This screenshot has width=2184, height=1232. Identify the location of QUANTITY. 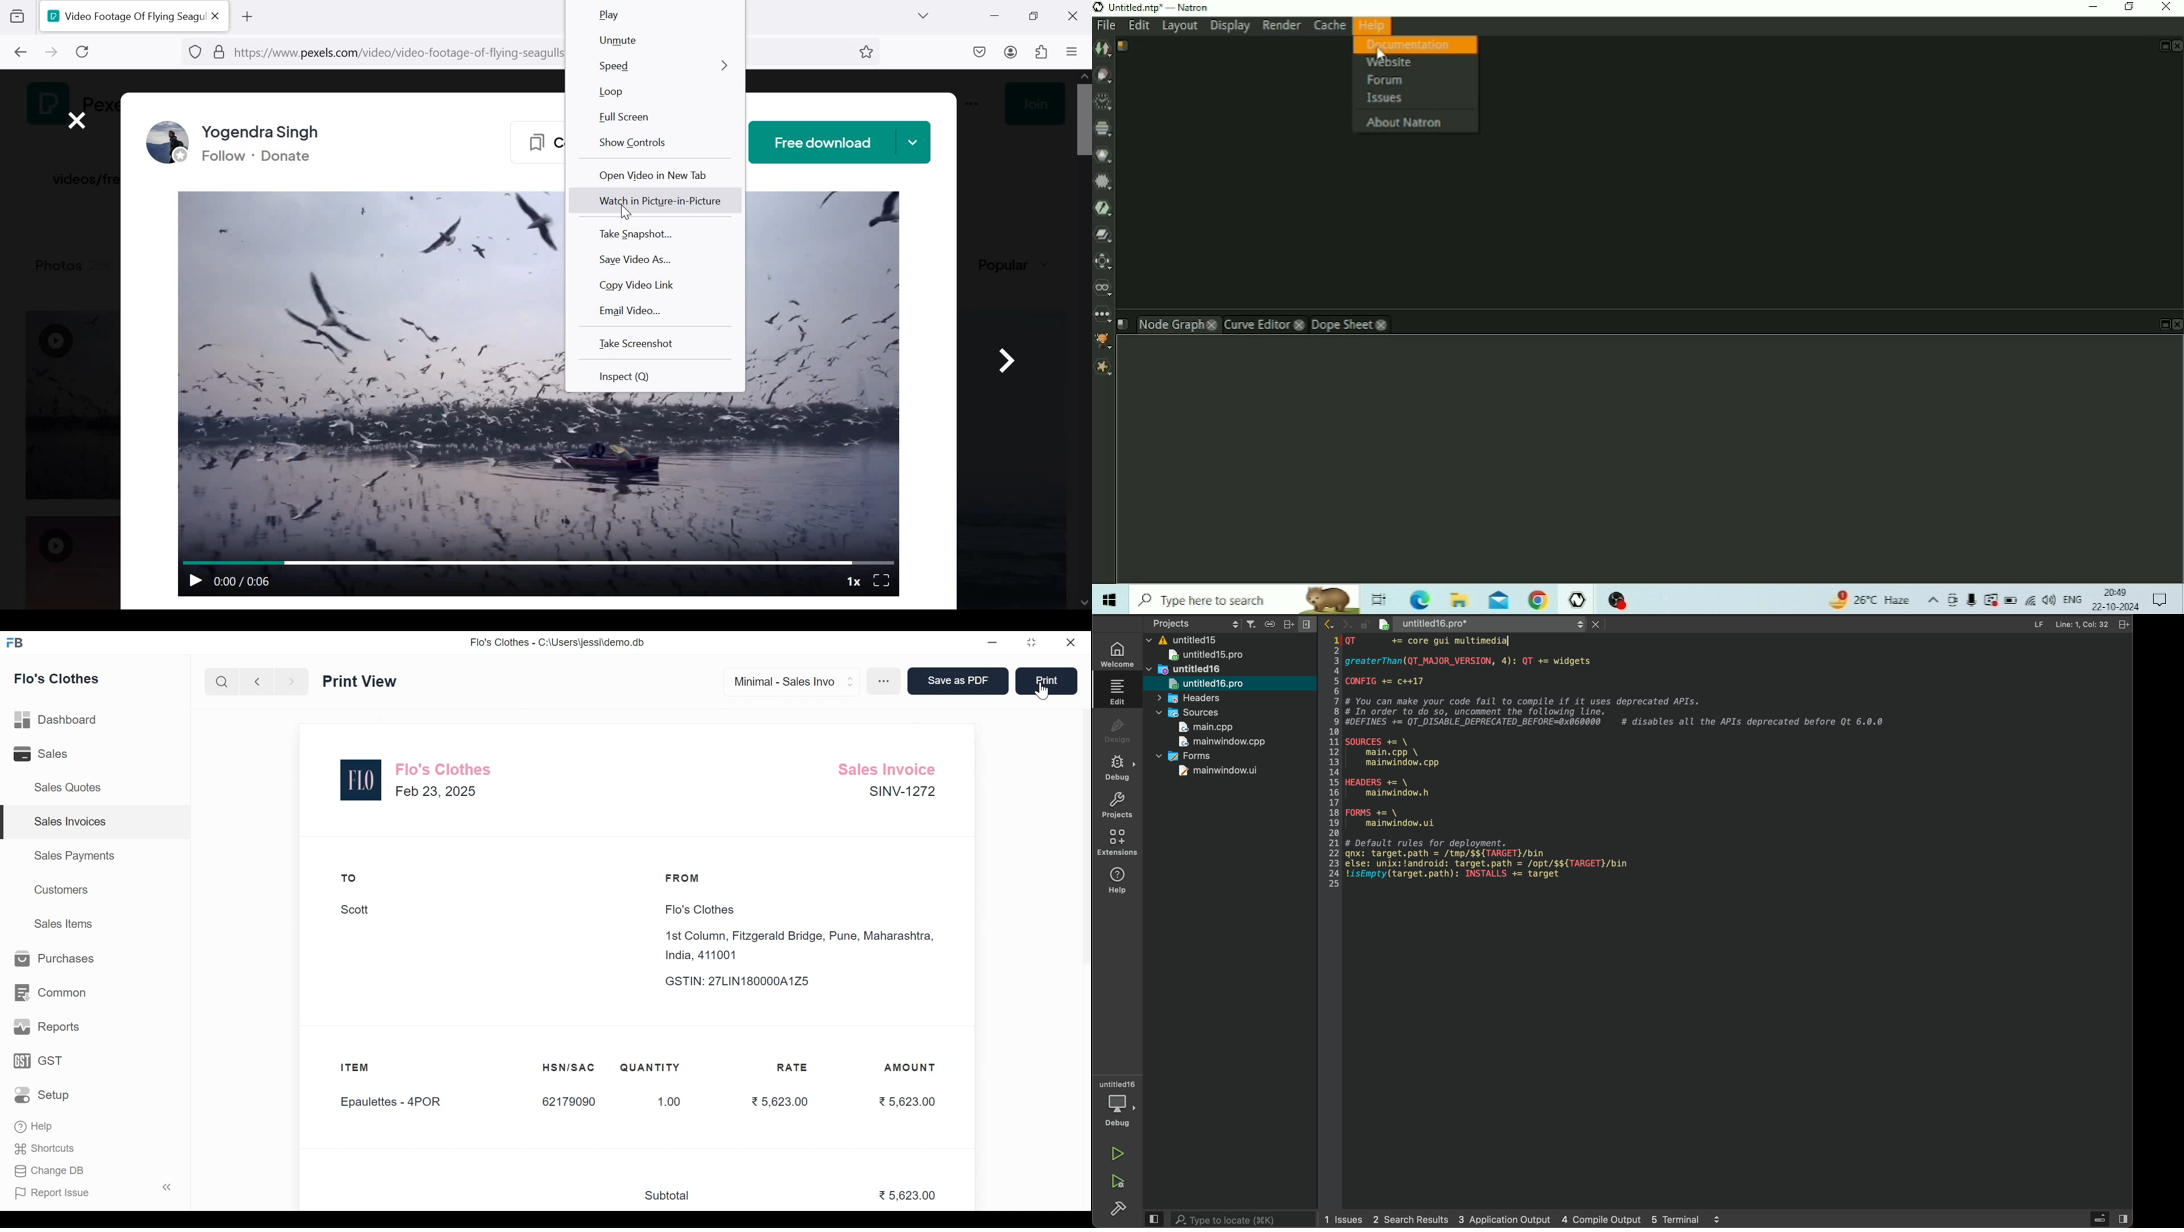
(650, 1068).